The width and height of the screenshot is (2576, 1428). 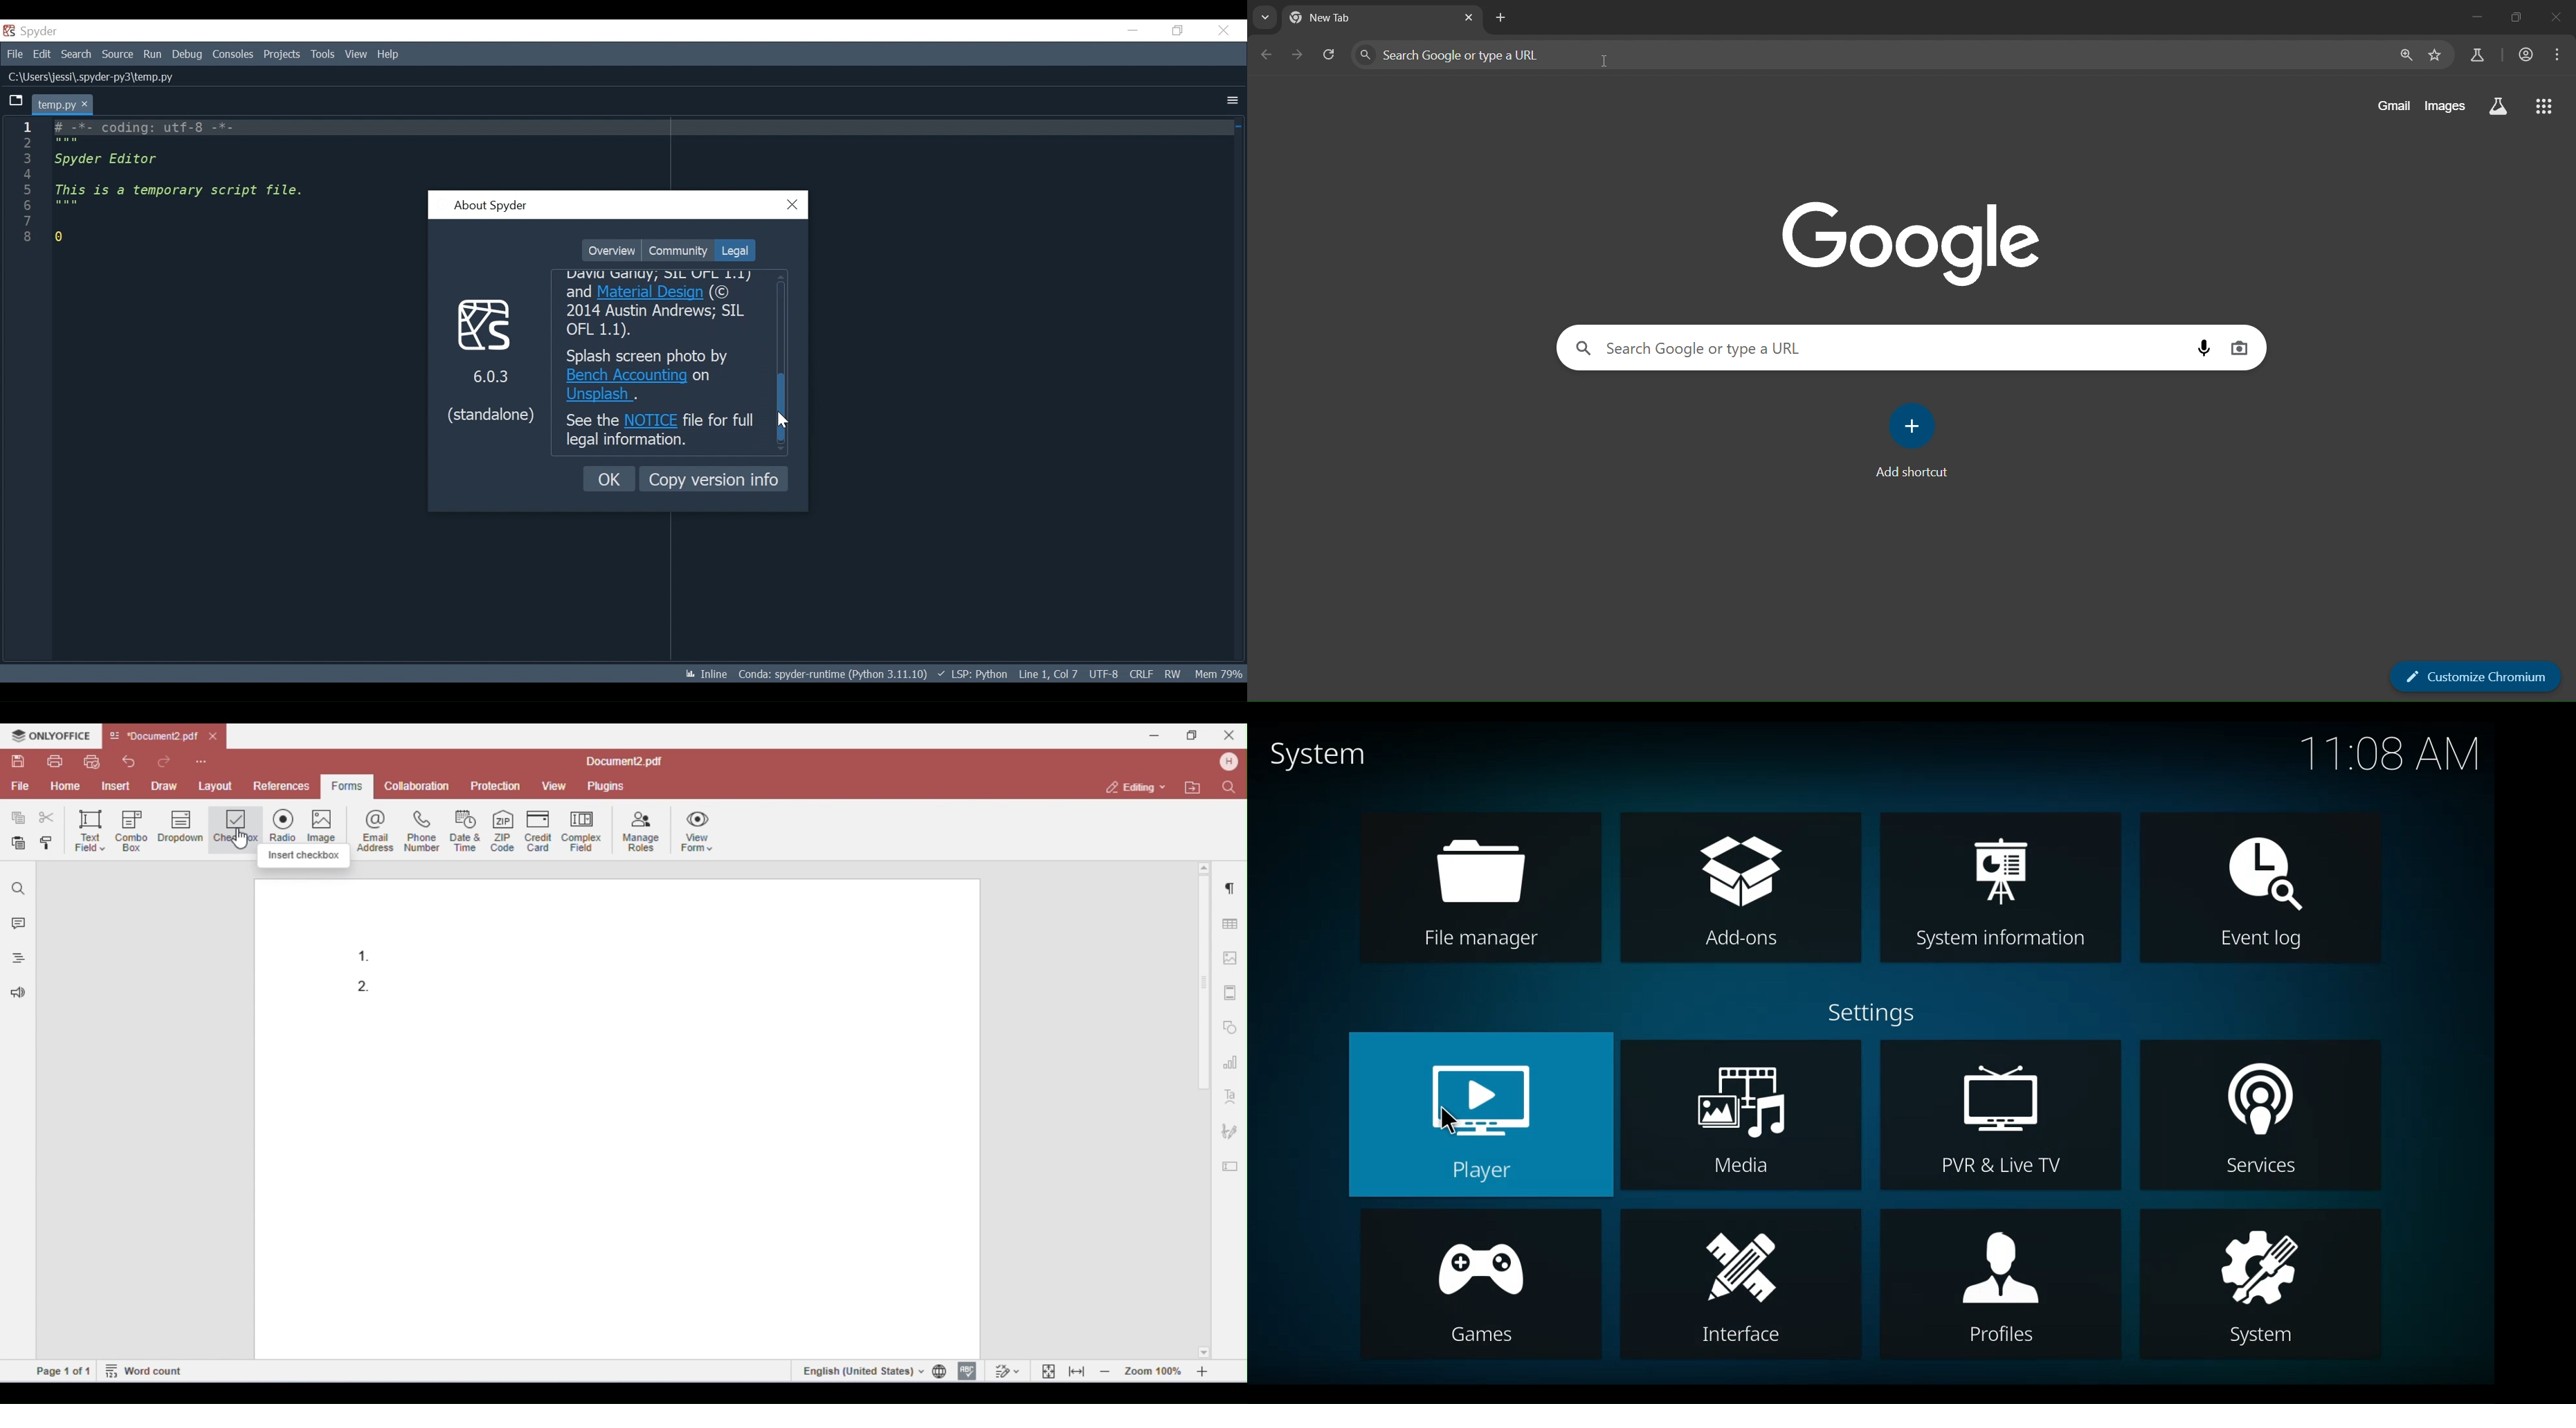 I want to click on About Spyder, so click(x=490, y=207).